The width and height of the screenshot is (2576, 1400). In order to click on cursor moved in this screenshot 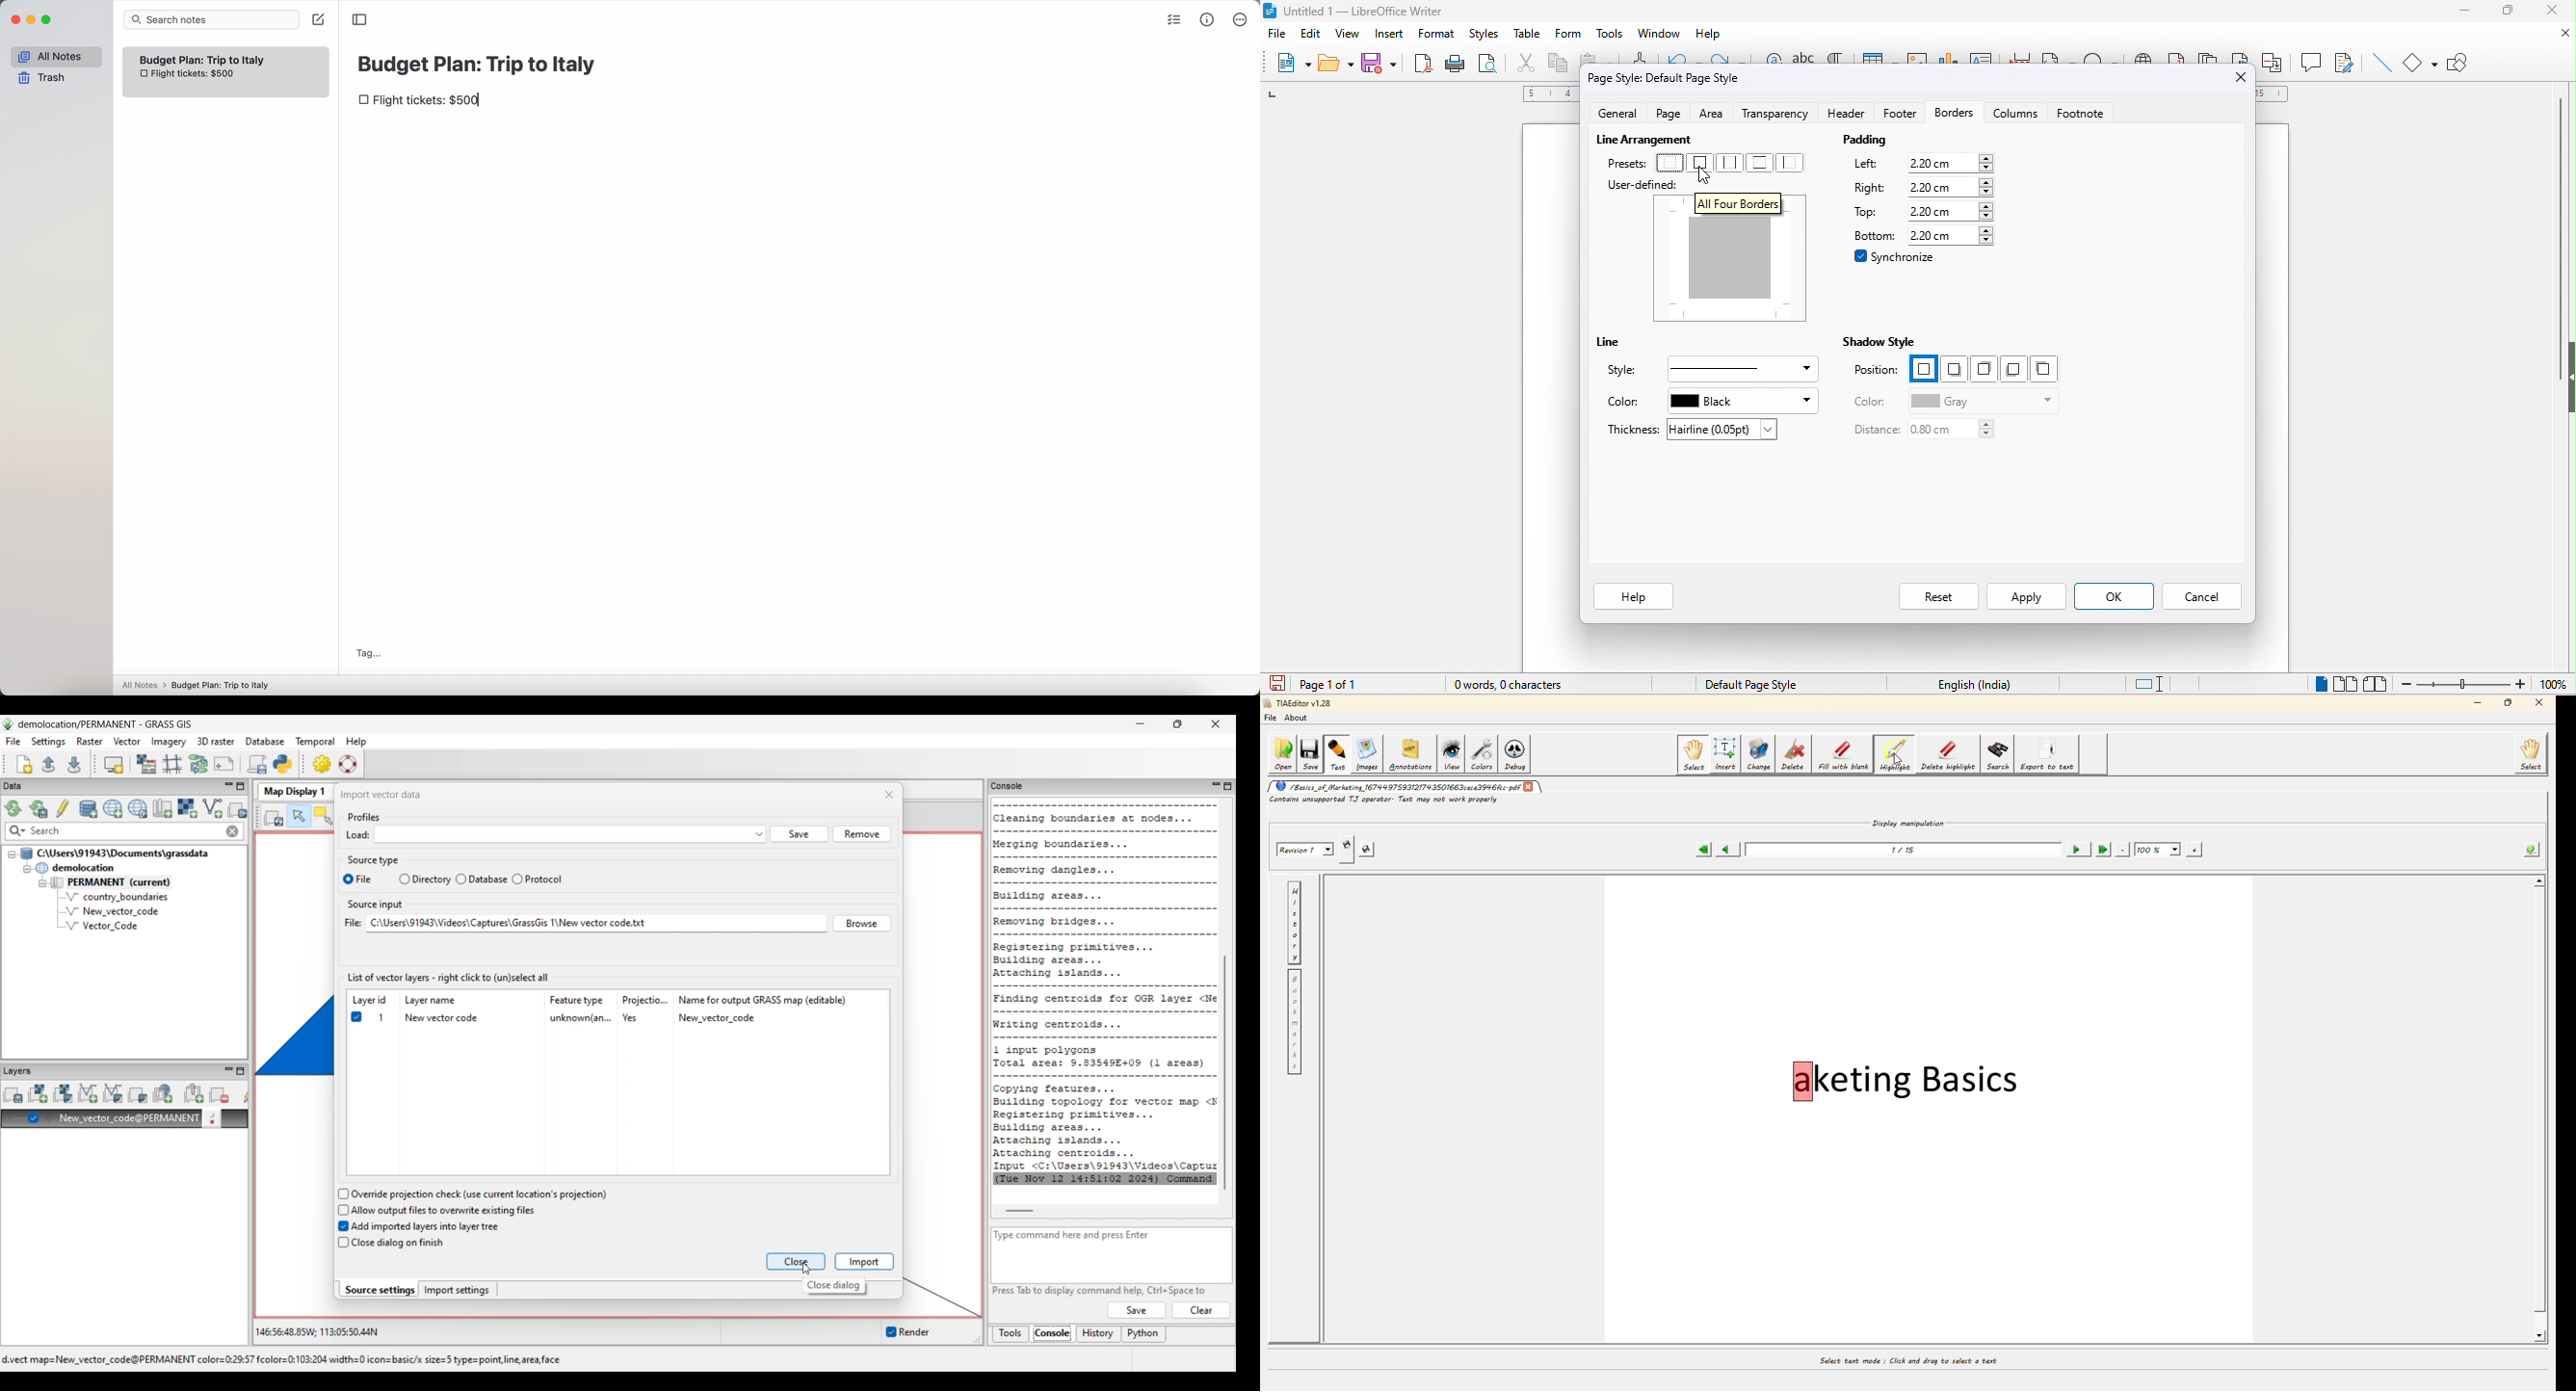, I will do `click(1707, 178)`.